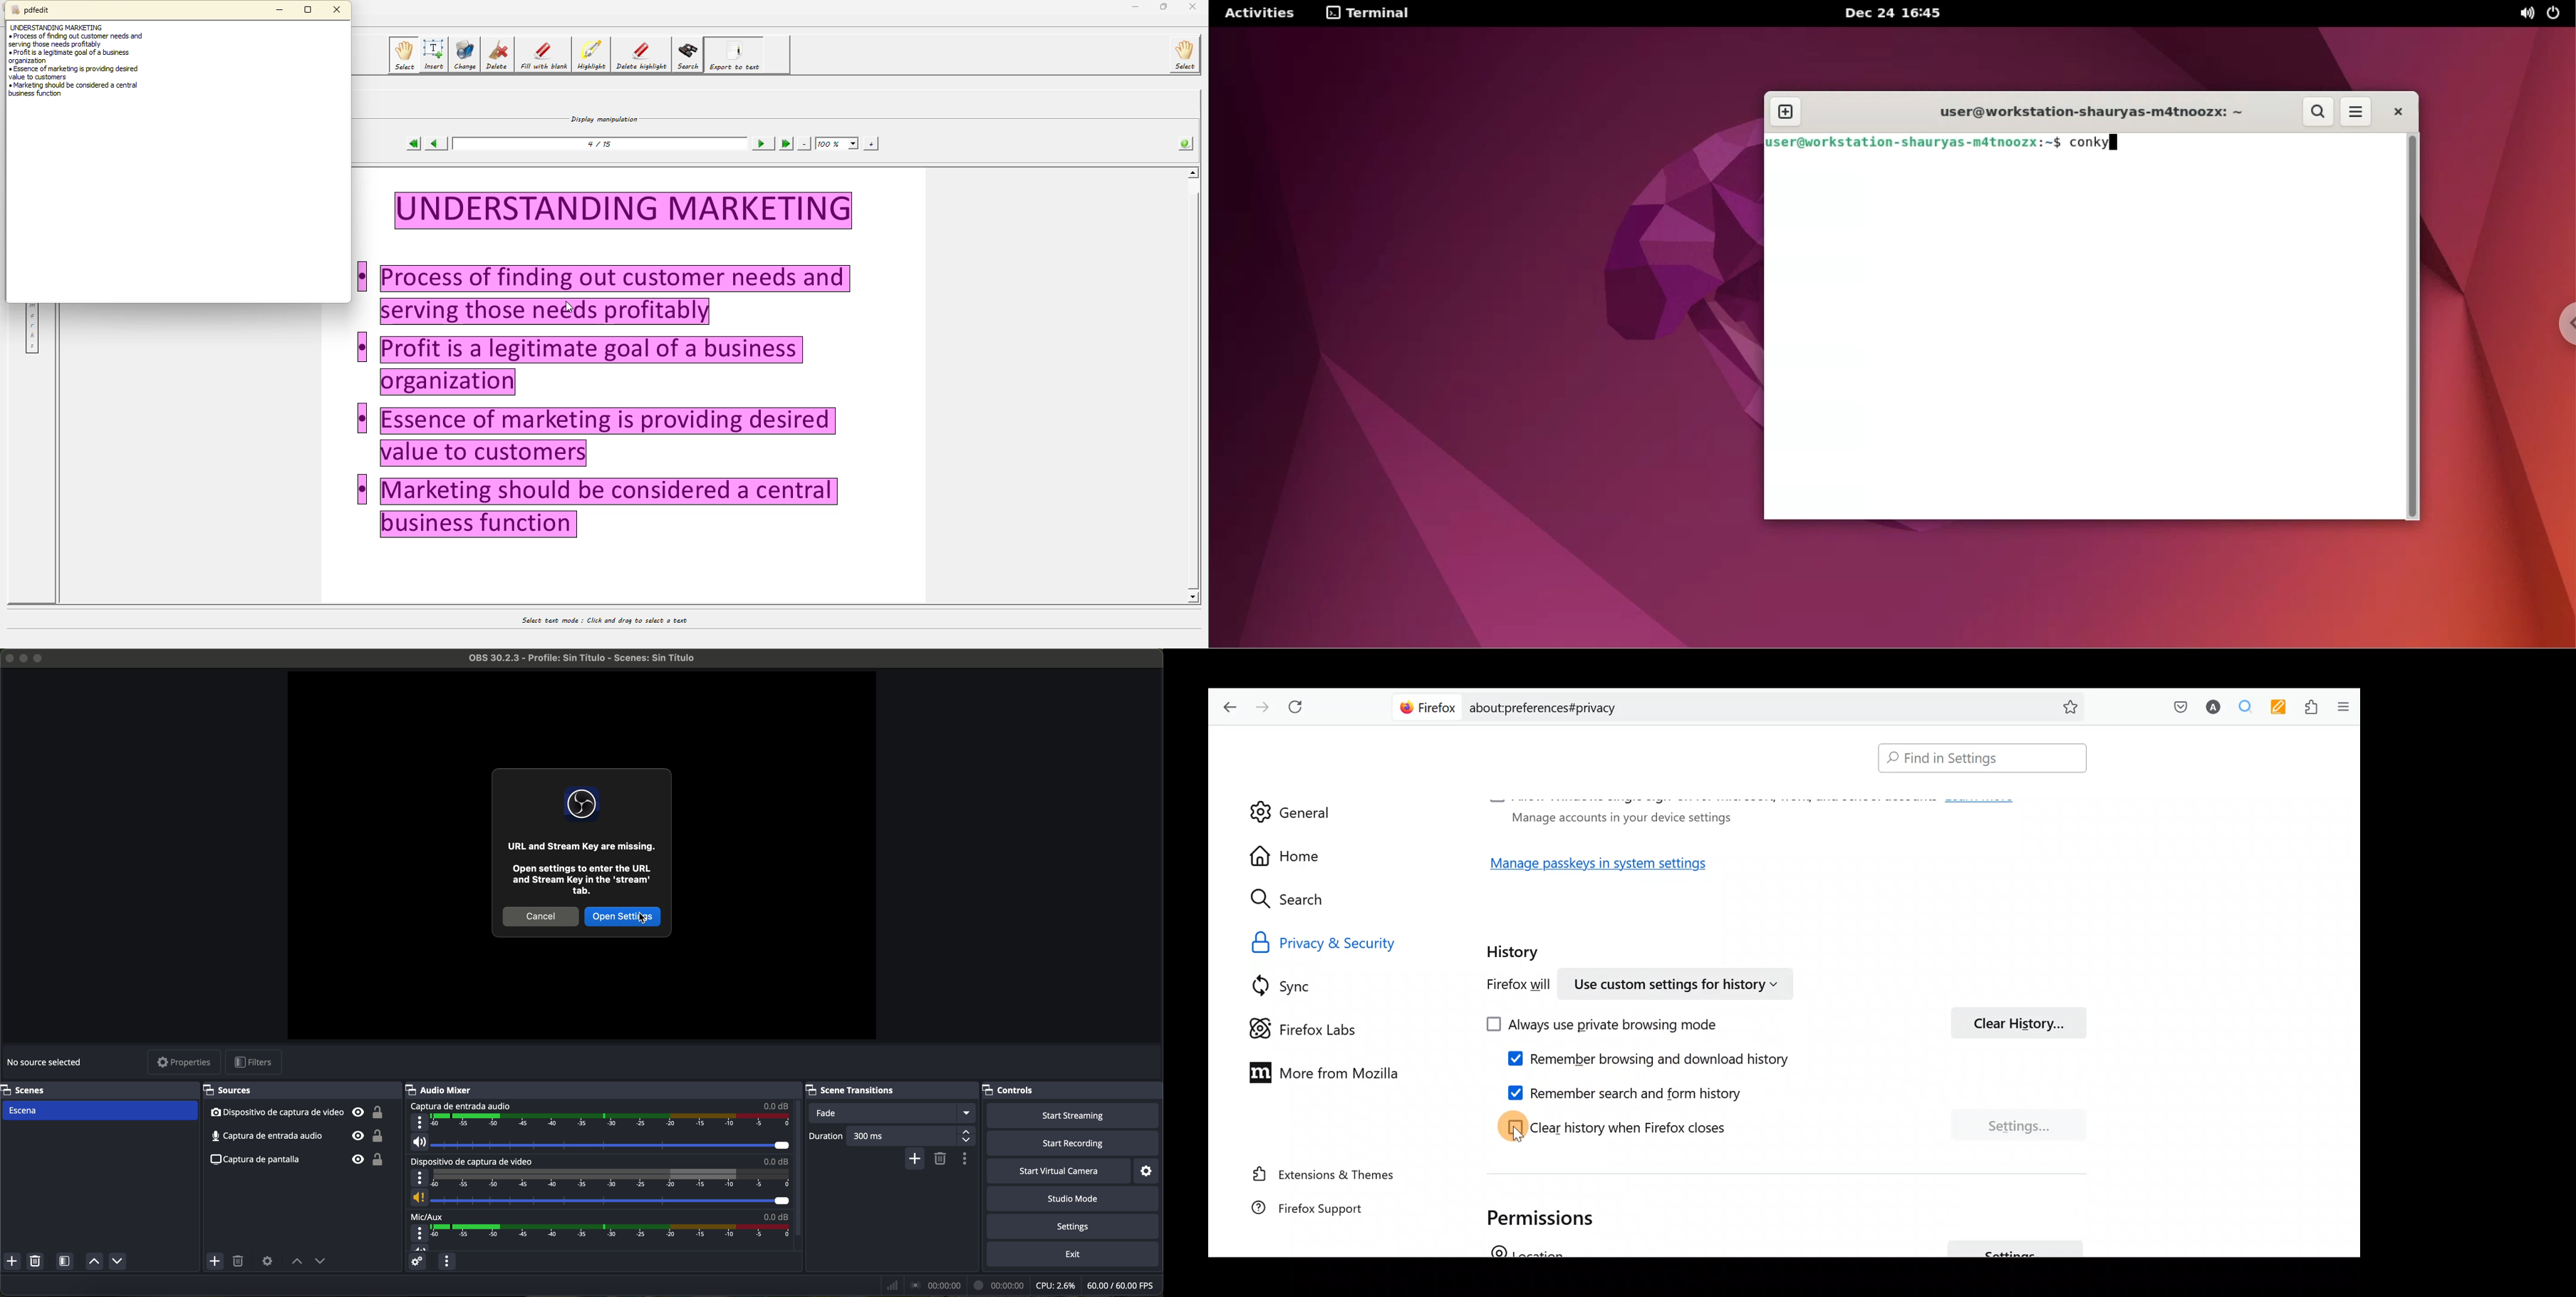  Describe the element at coordinates (796, 1168) in the screenshot. I see `scroll bar` at that location.